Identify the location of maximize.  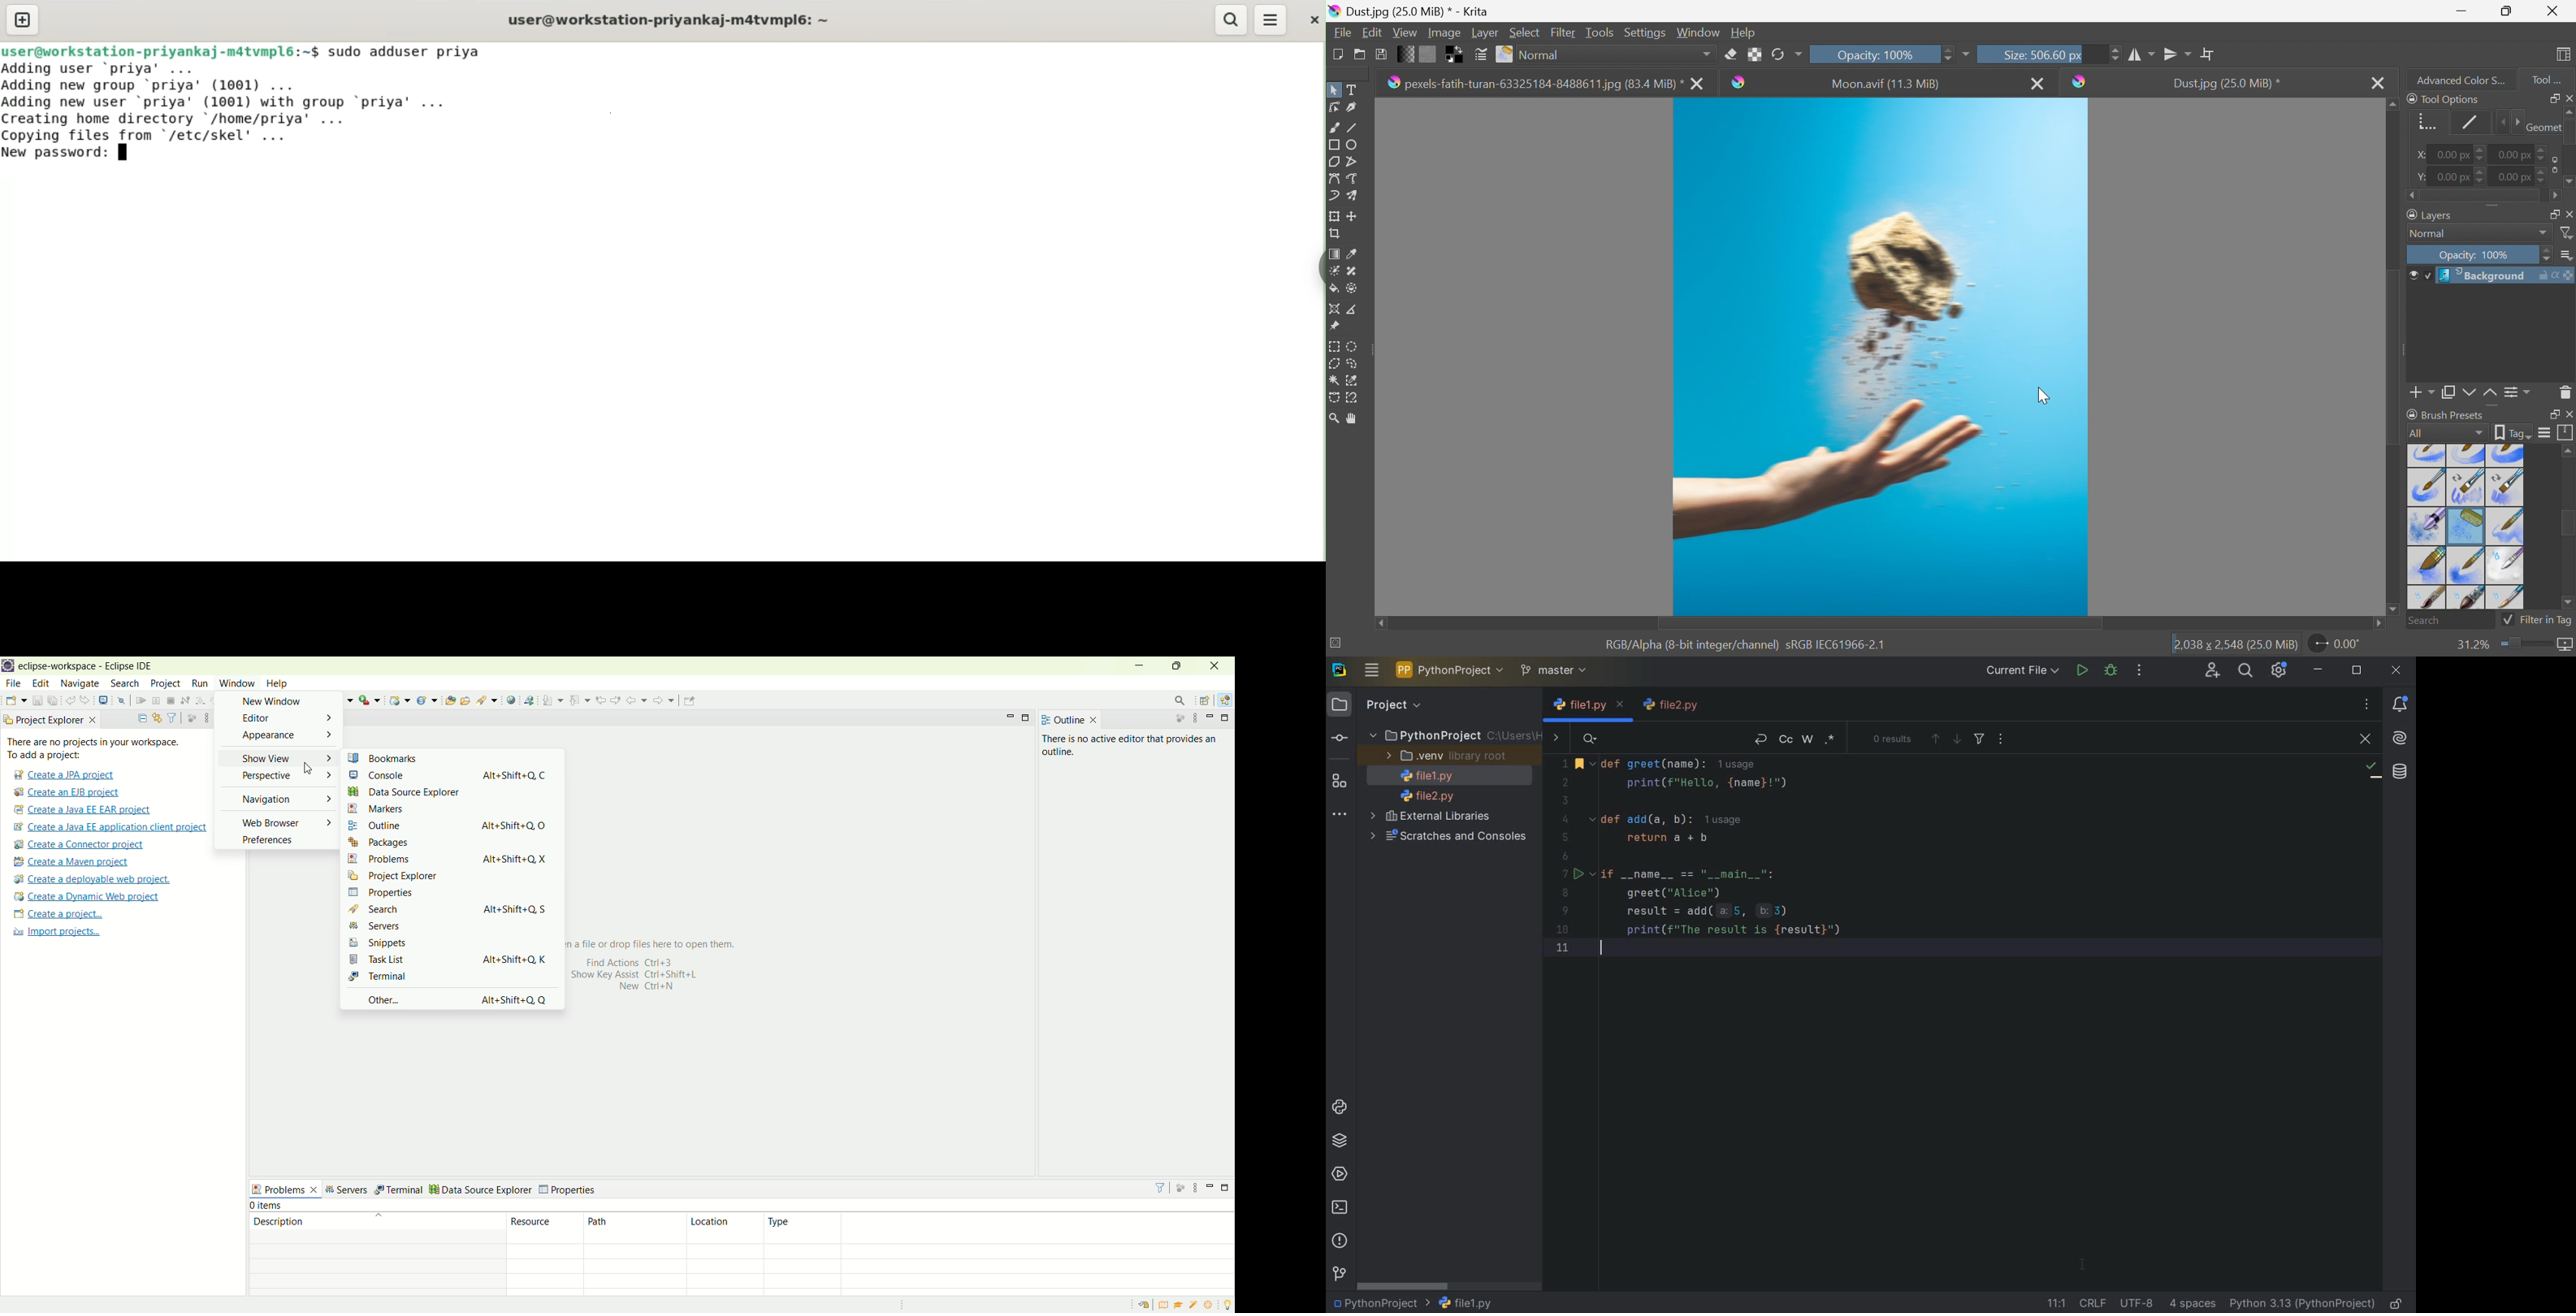
(1226, 1189).